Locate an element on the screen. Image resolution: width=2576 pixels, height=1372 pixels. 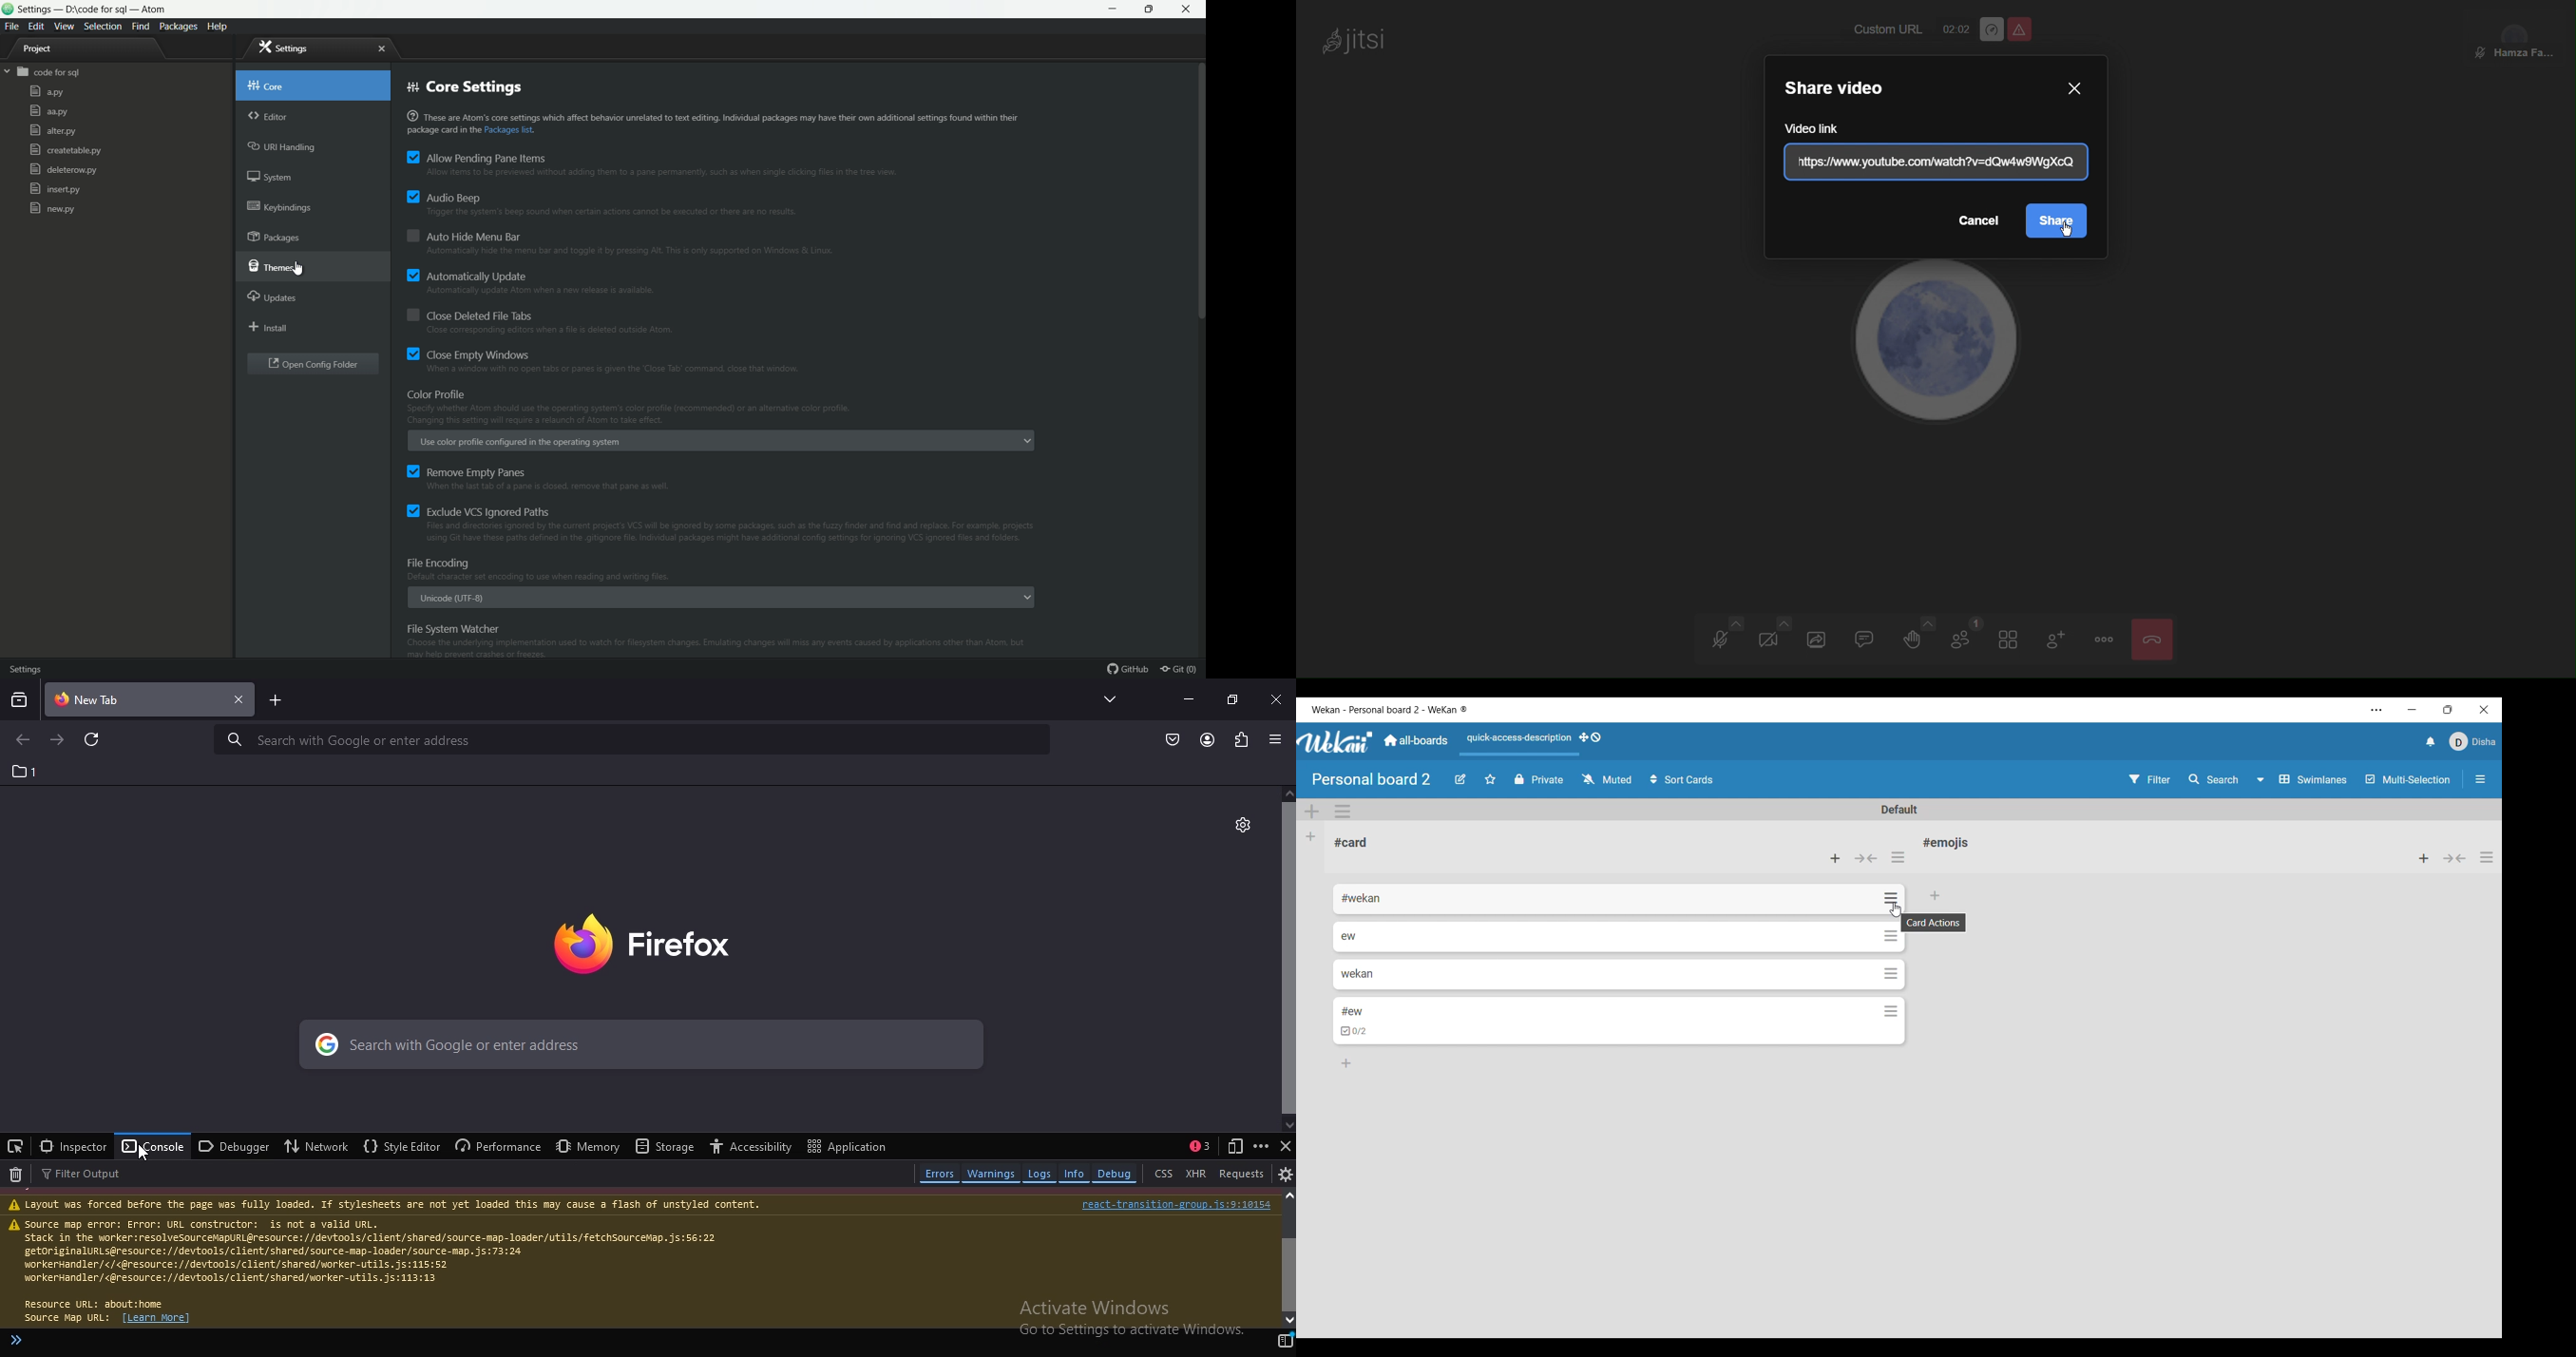
image is located at coordinates (661, 945).